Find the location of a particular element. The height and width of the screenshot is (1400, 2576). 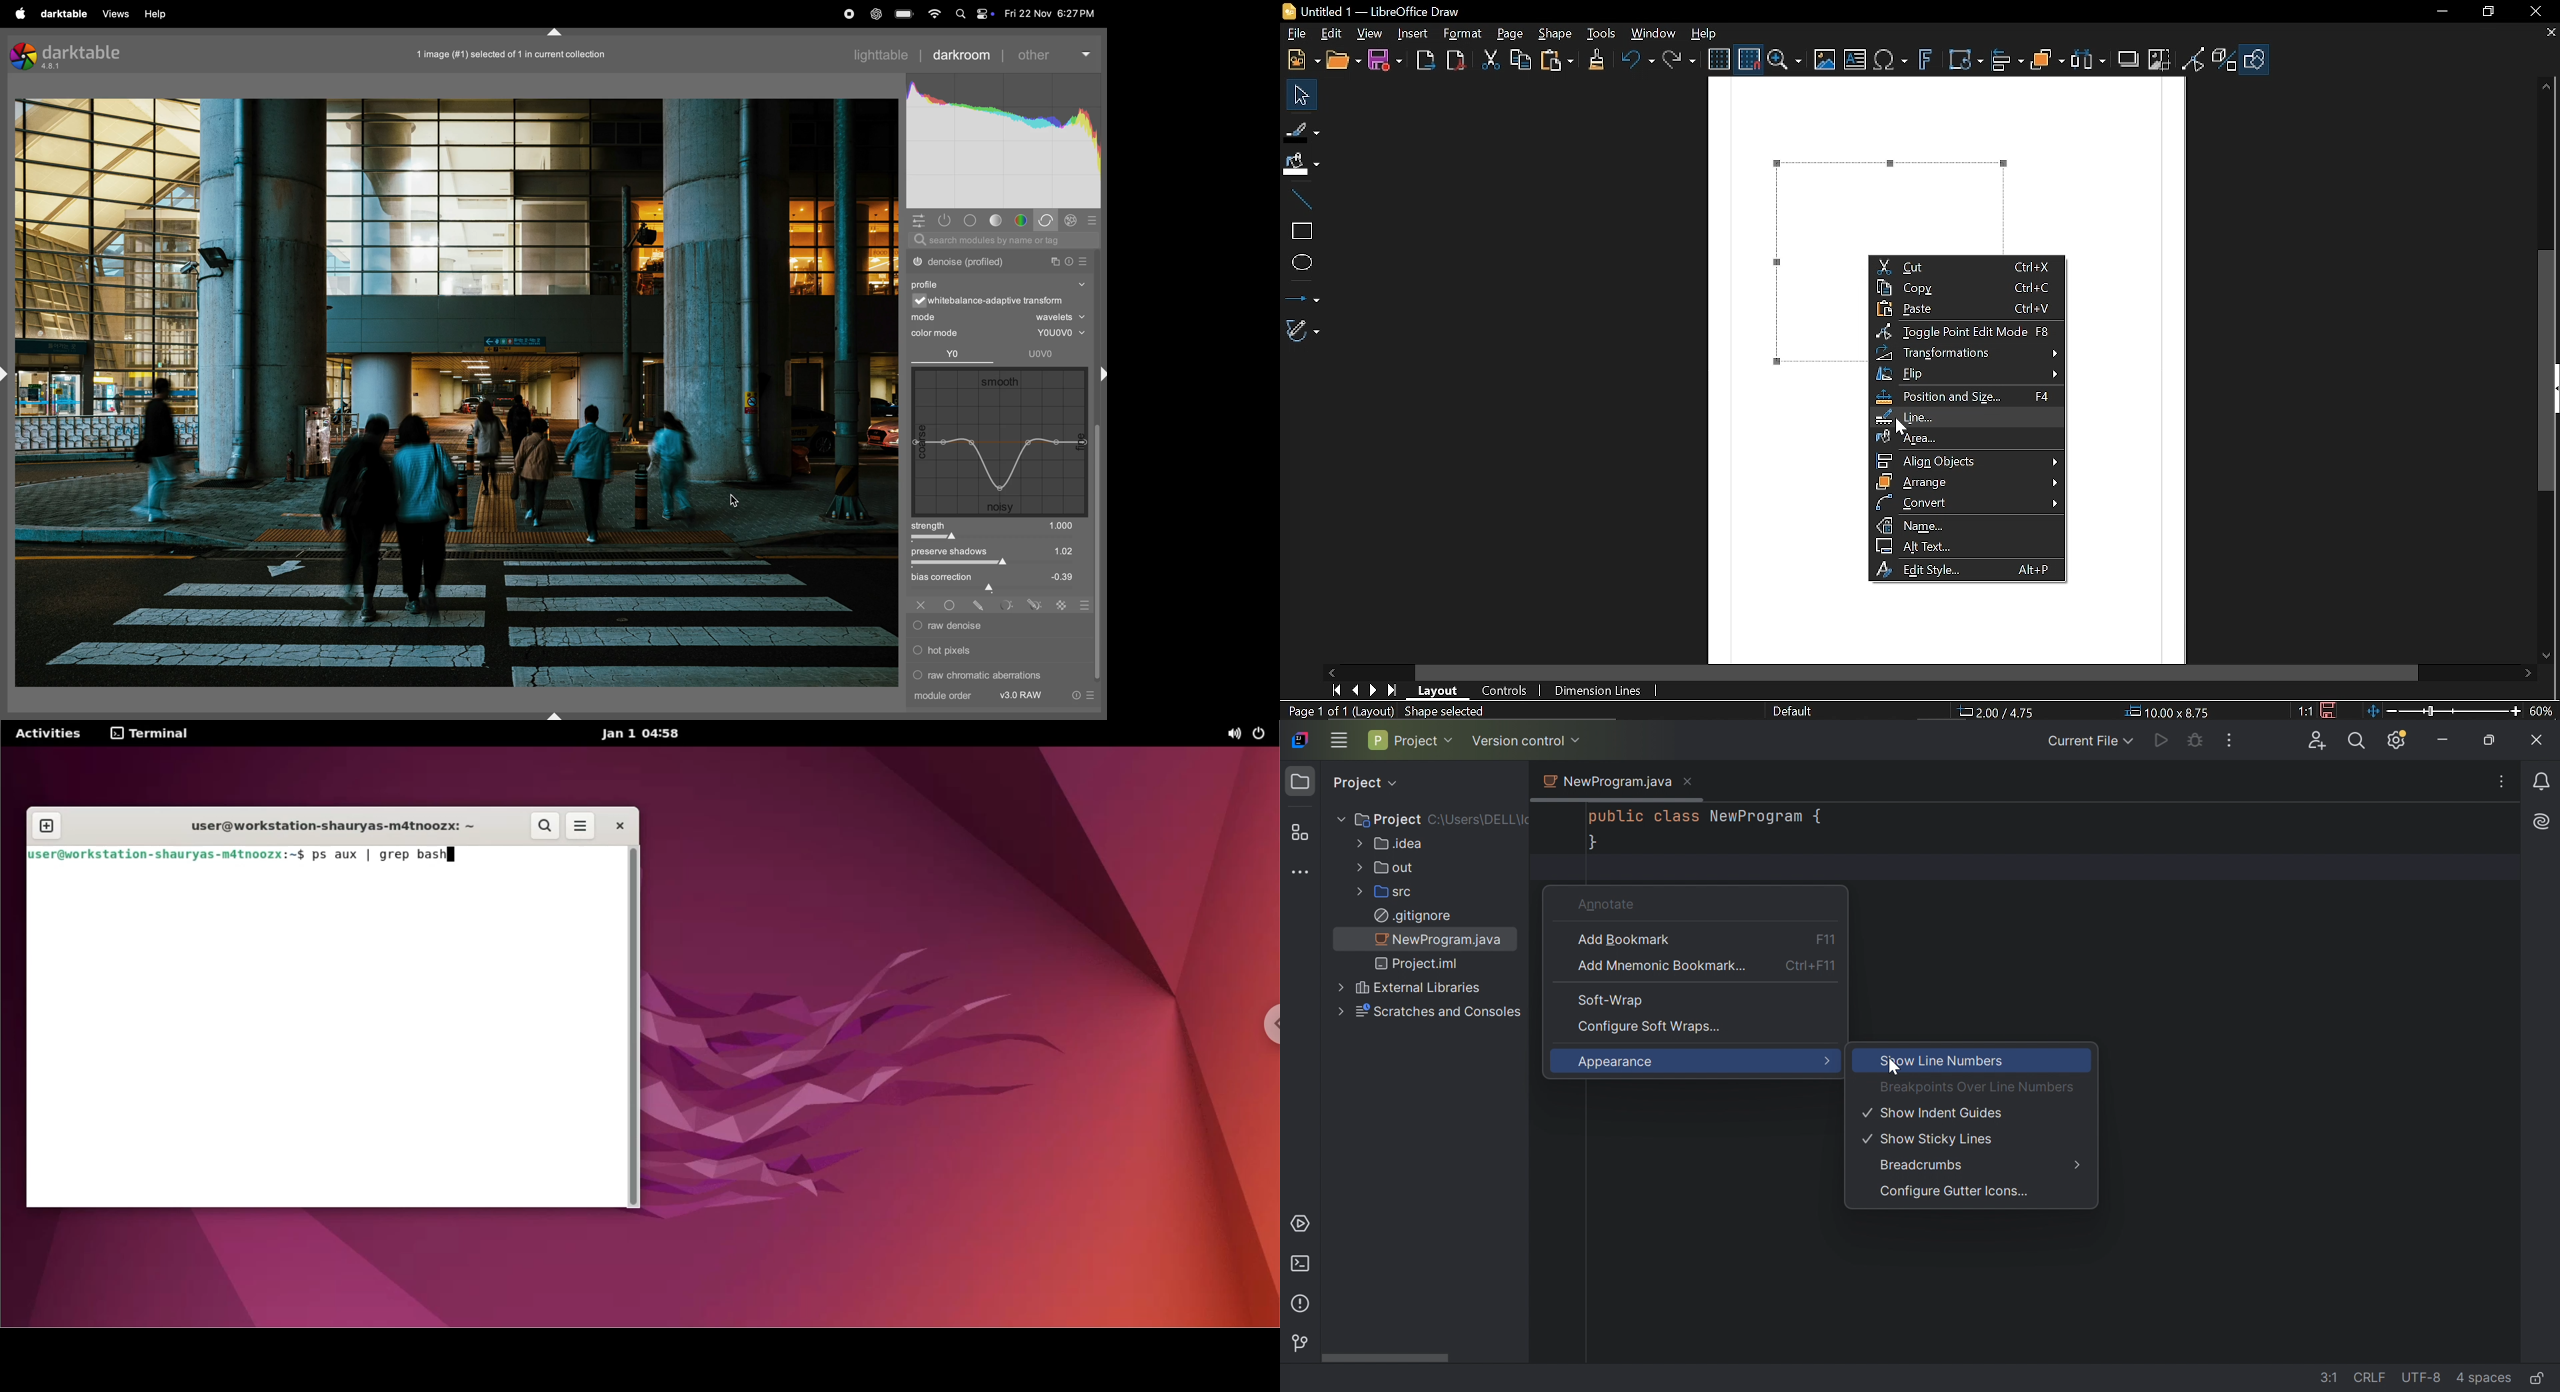

Controls is located at coordinates (1505, 691).